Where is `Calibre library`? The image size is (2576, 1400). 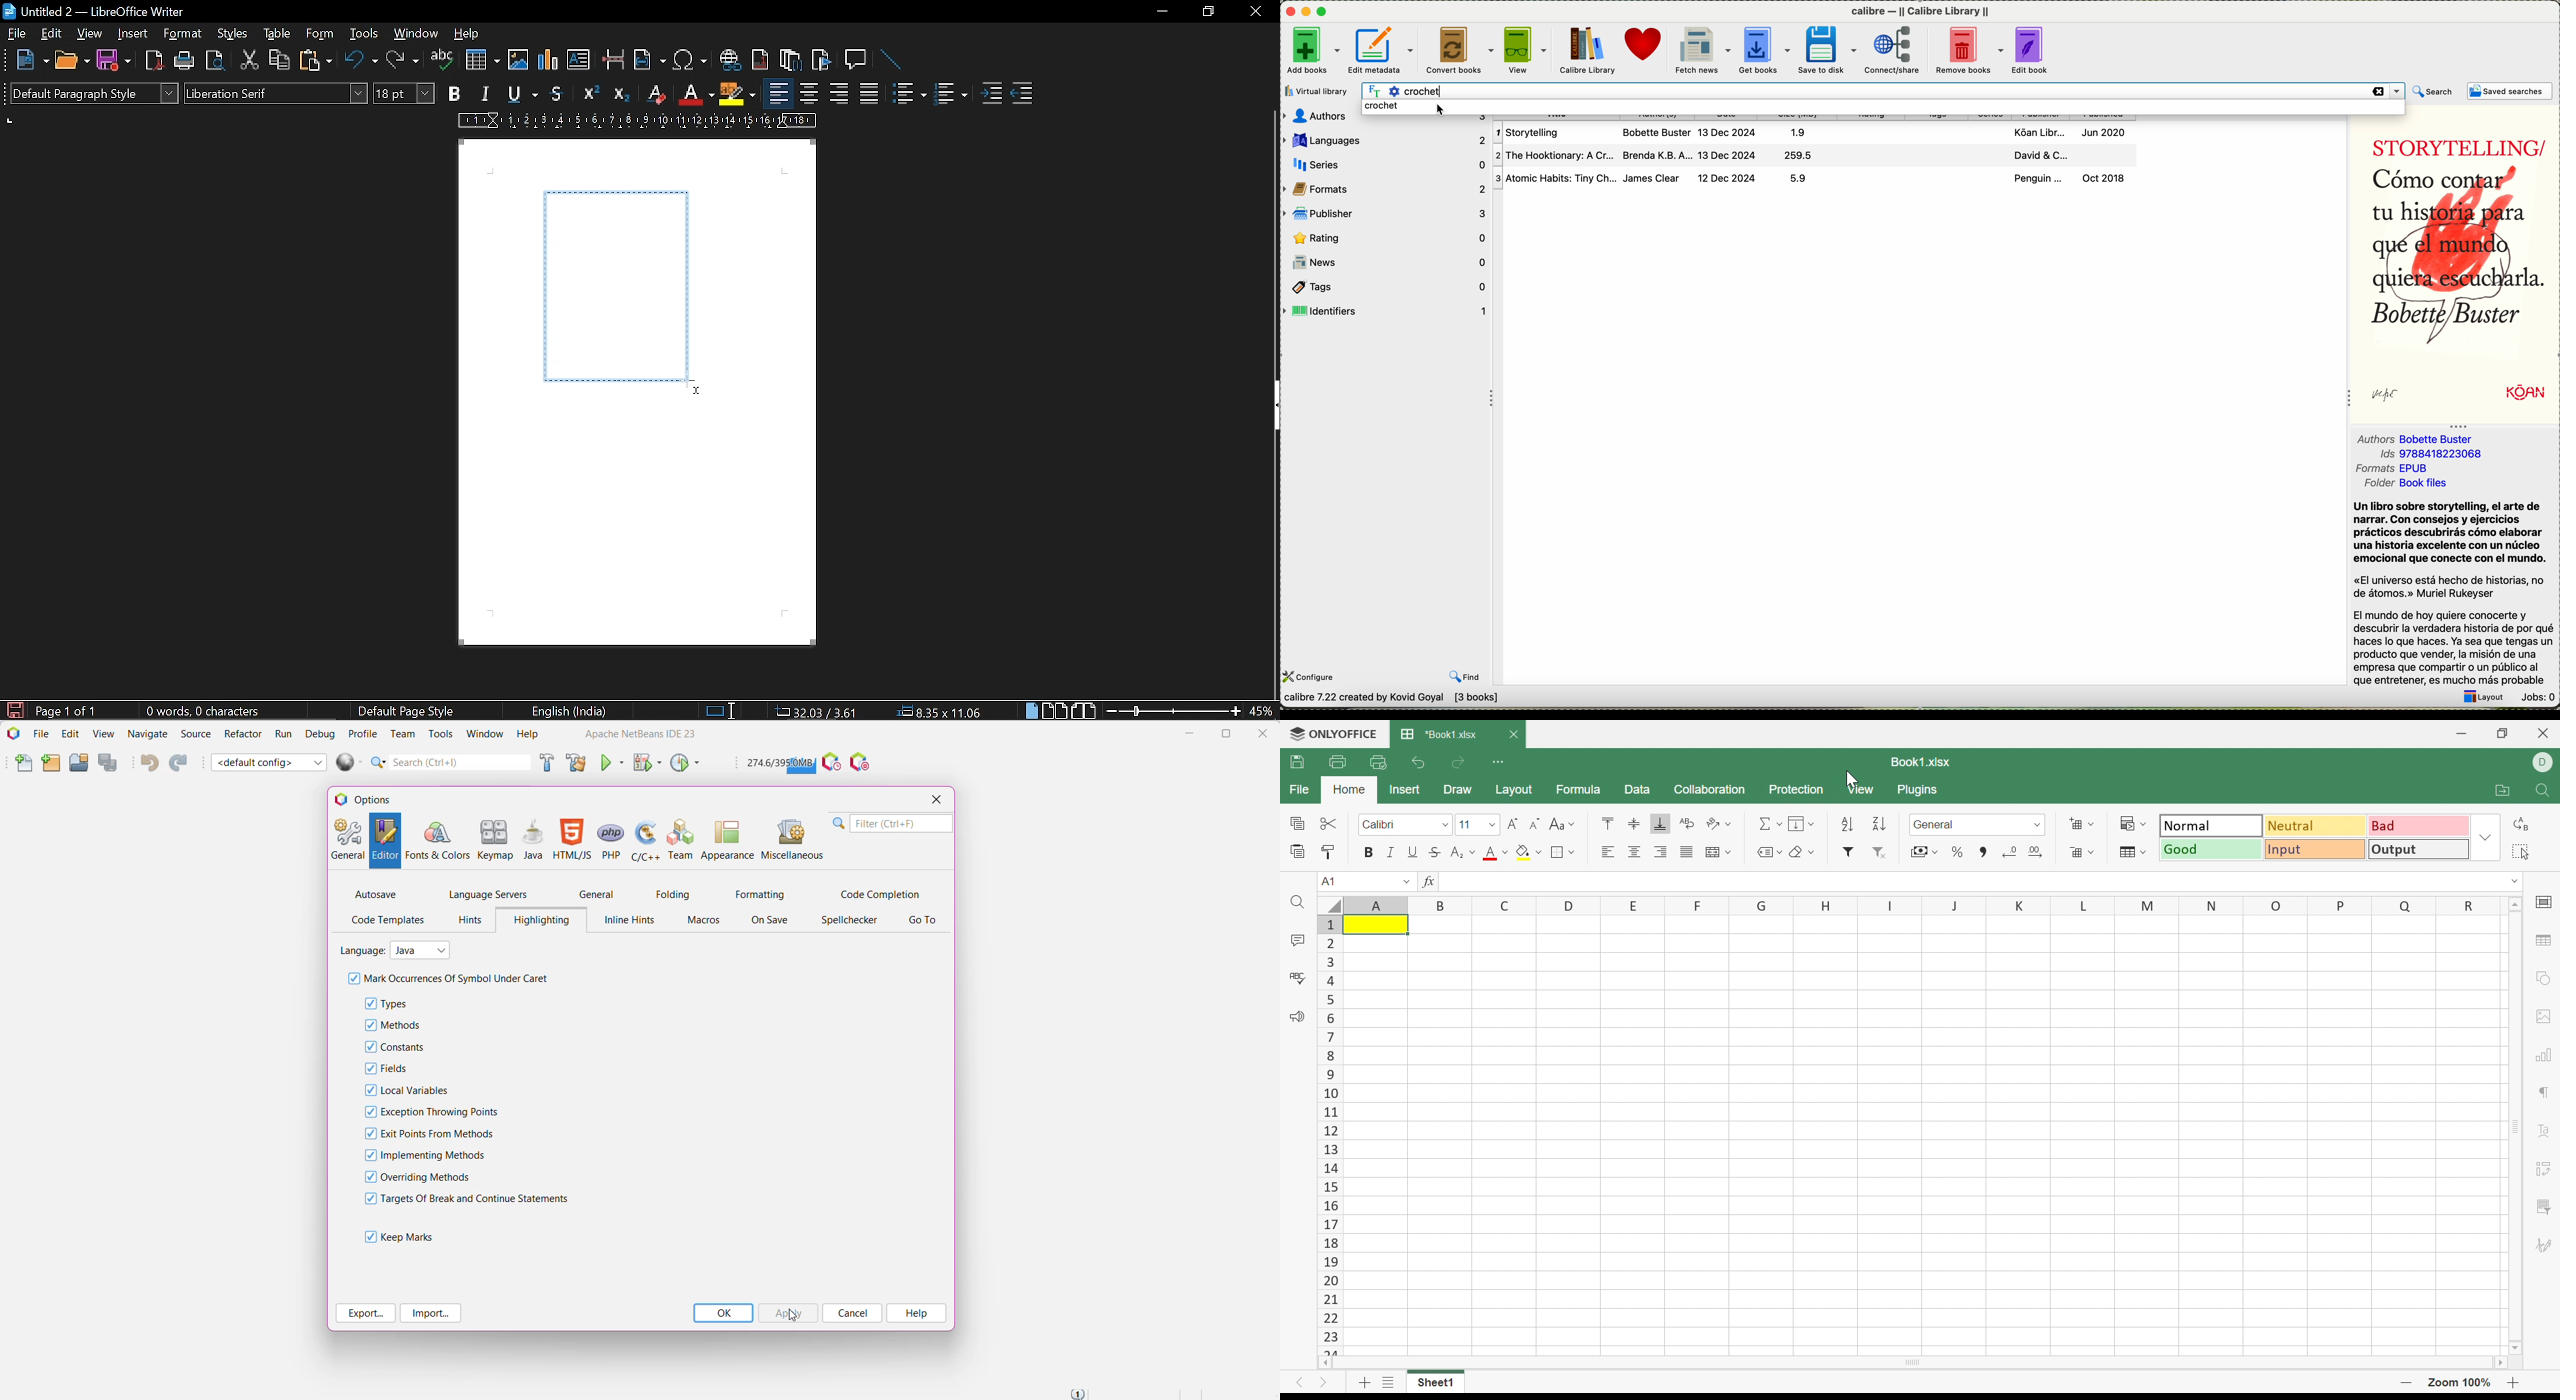
Calibre library is located at coordinates (1587, 50).